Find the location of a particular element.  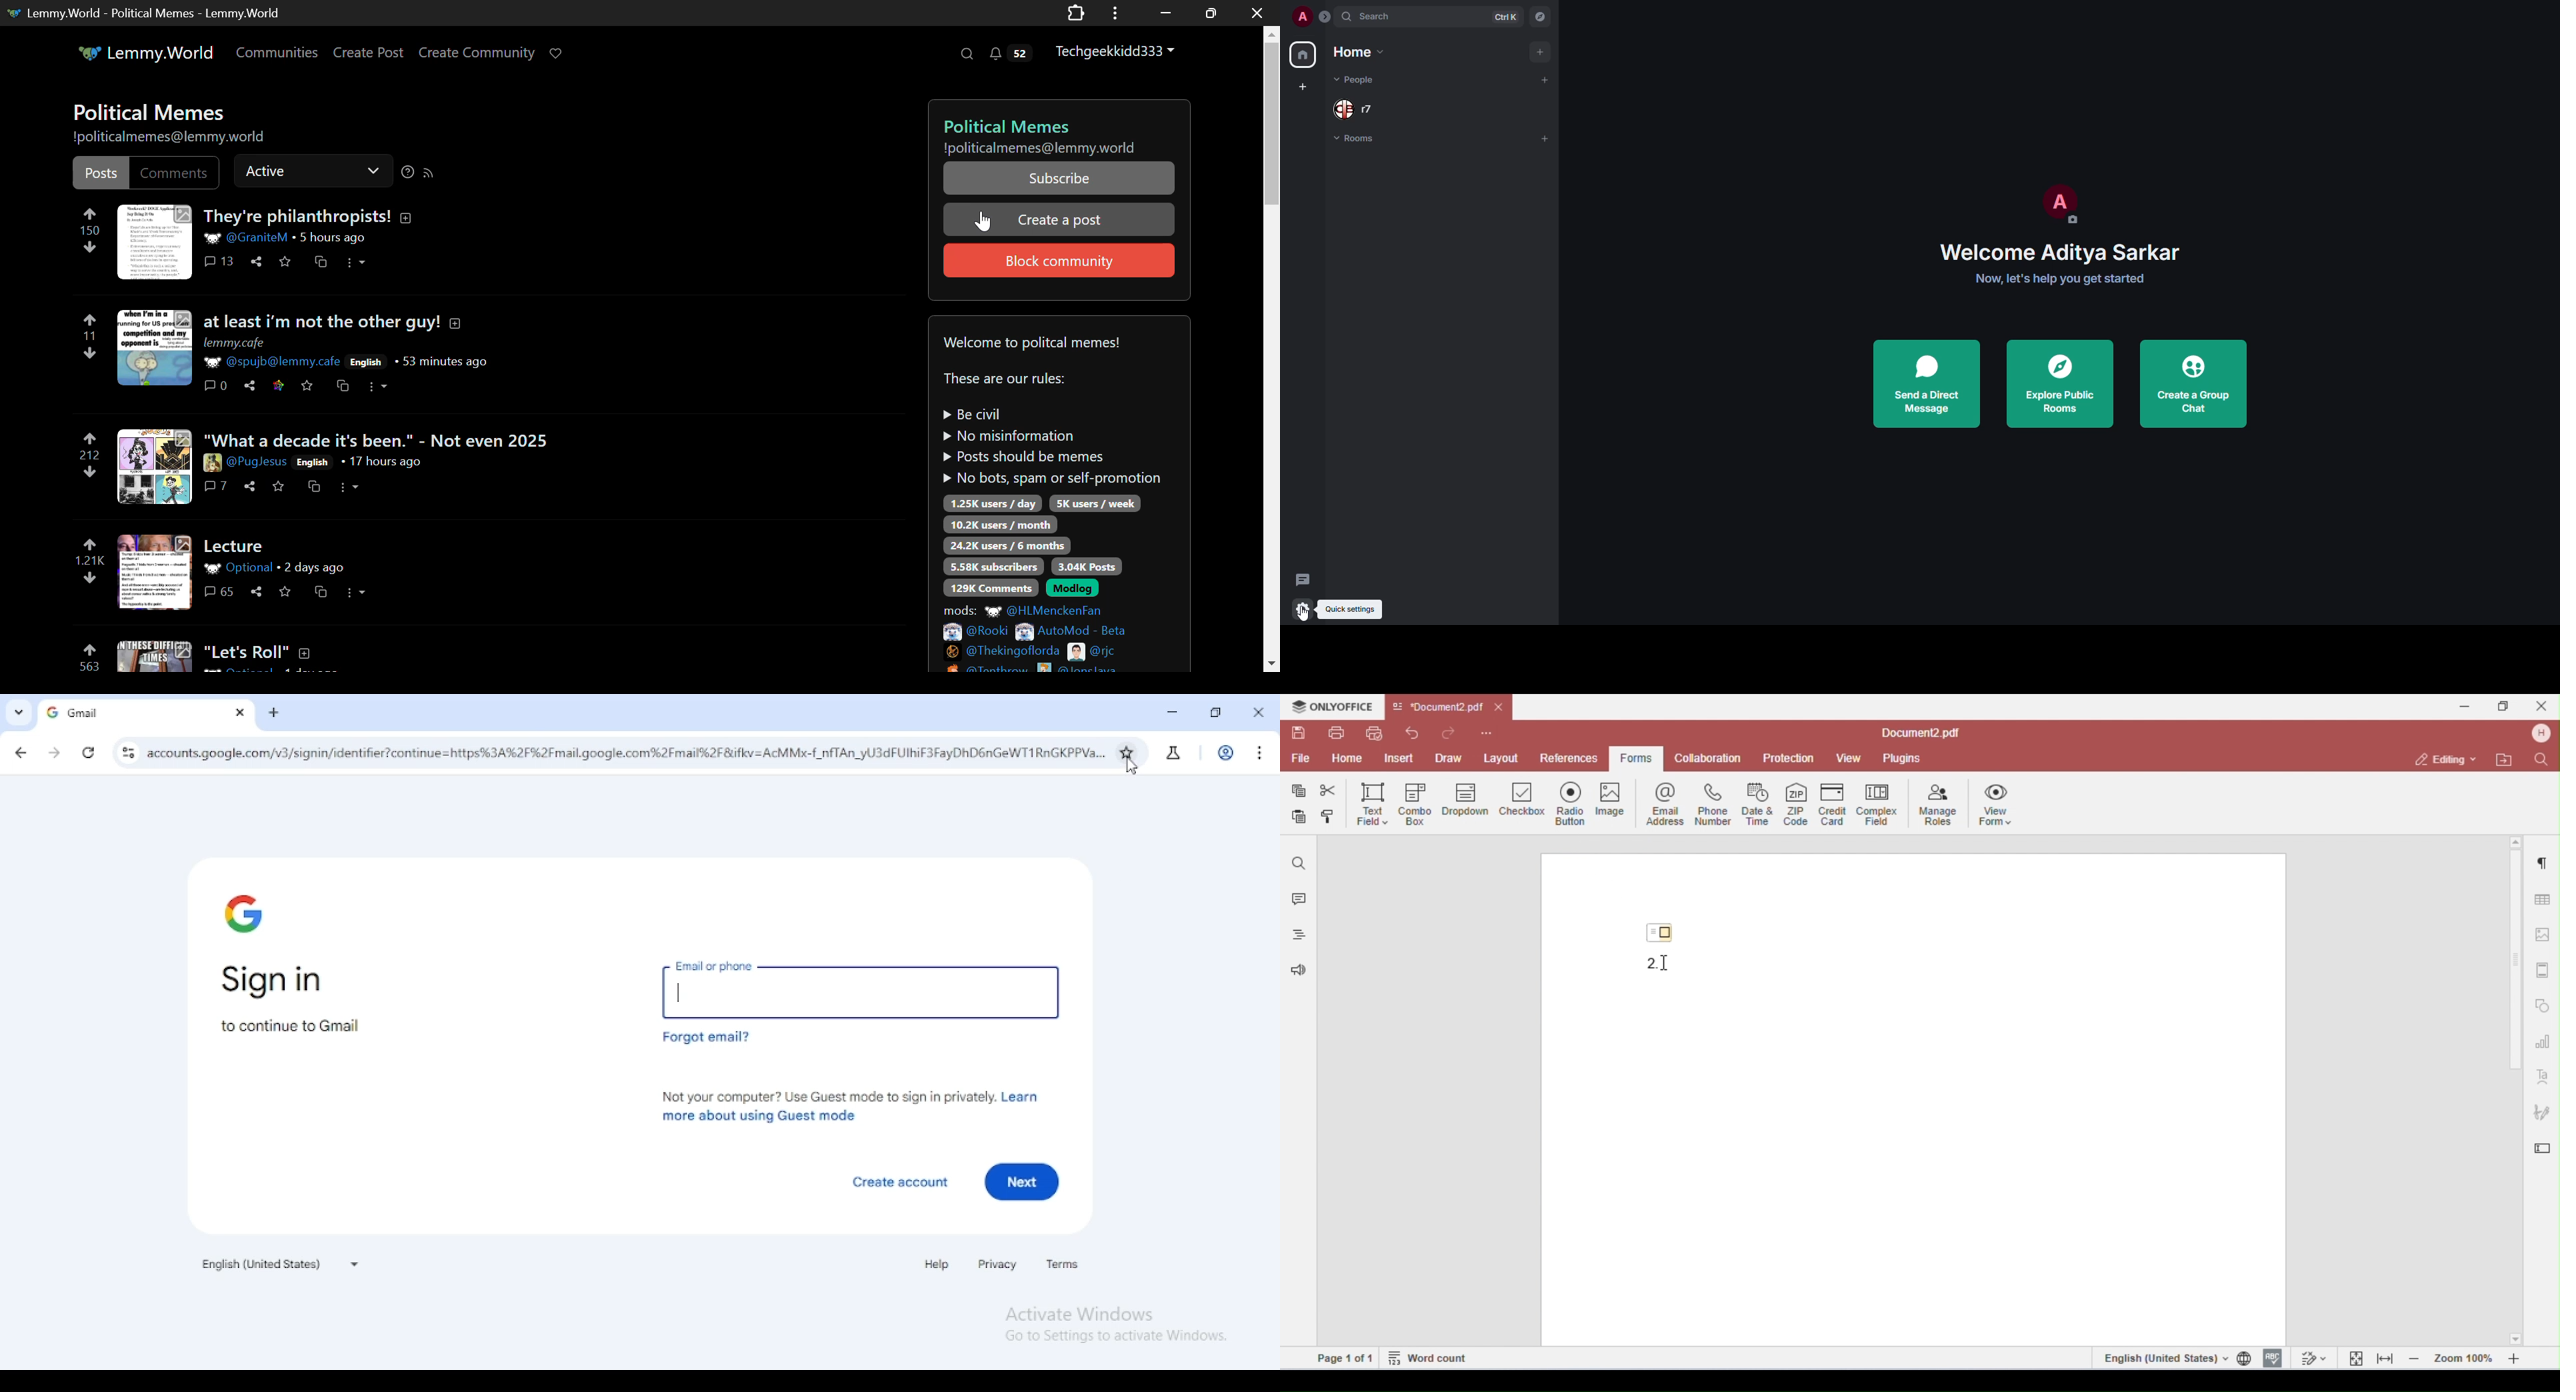

lemmycafe is located at coordinates (232, 342).